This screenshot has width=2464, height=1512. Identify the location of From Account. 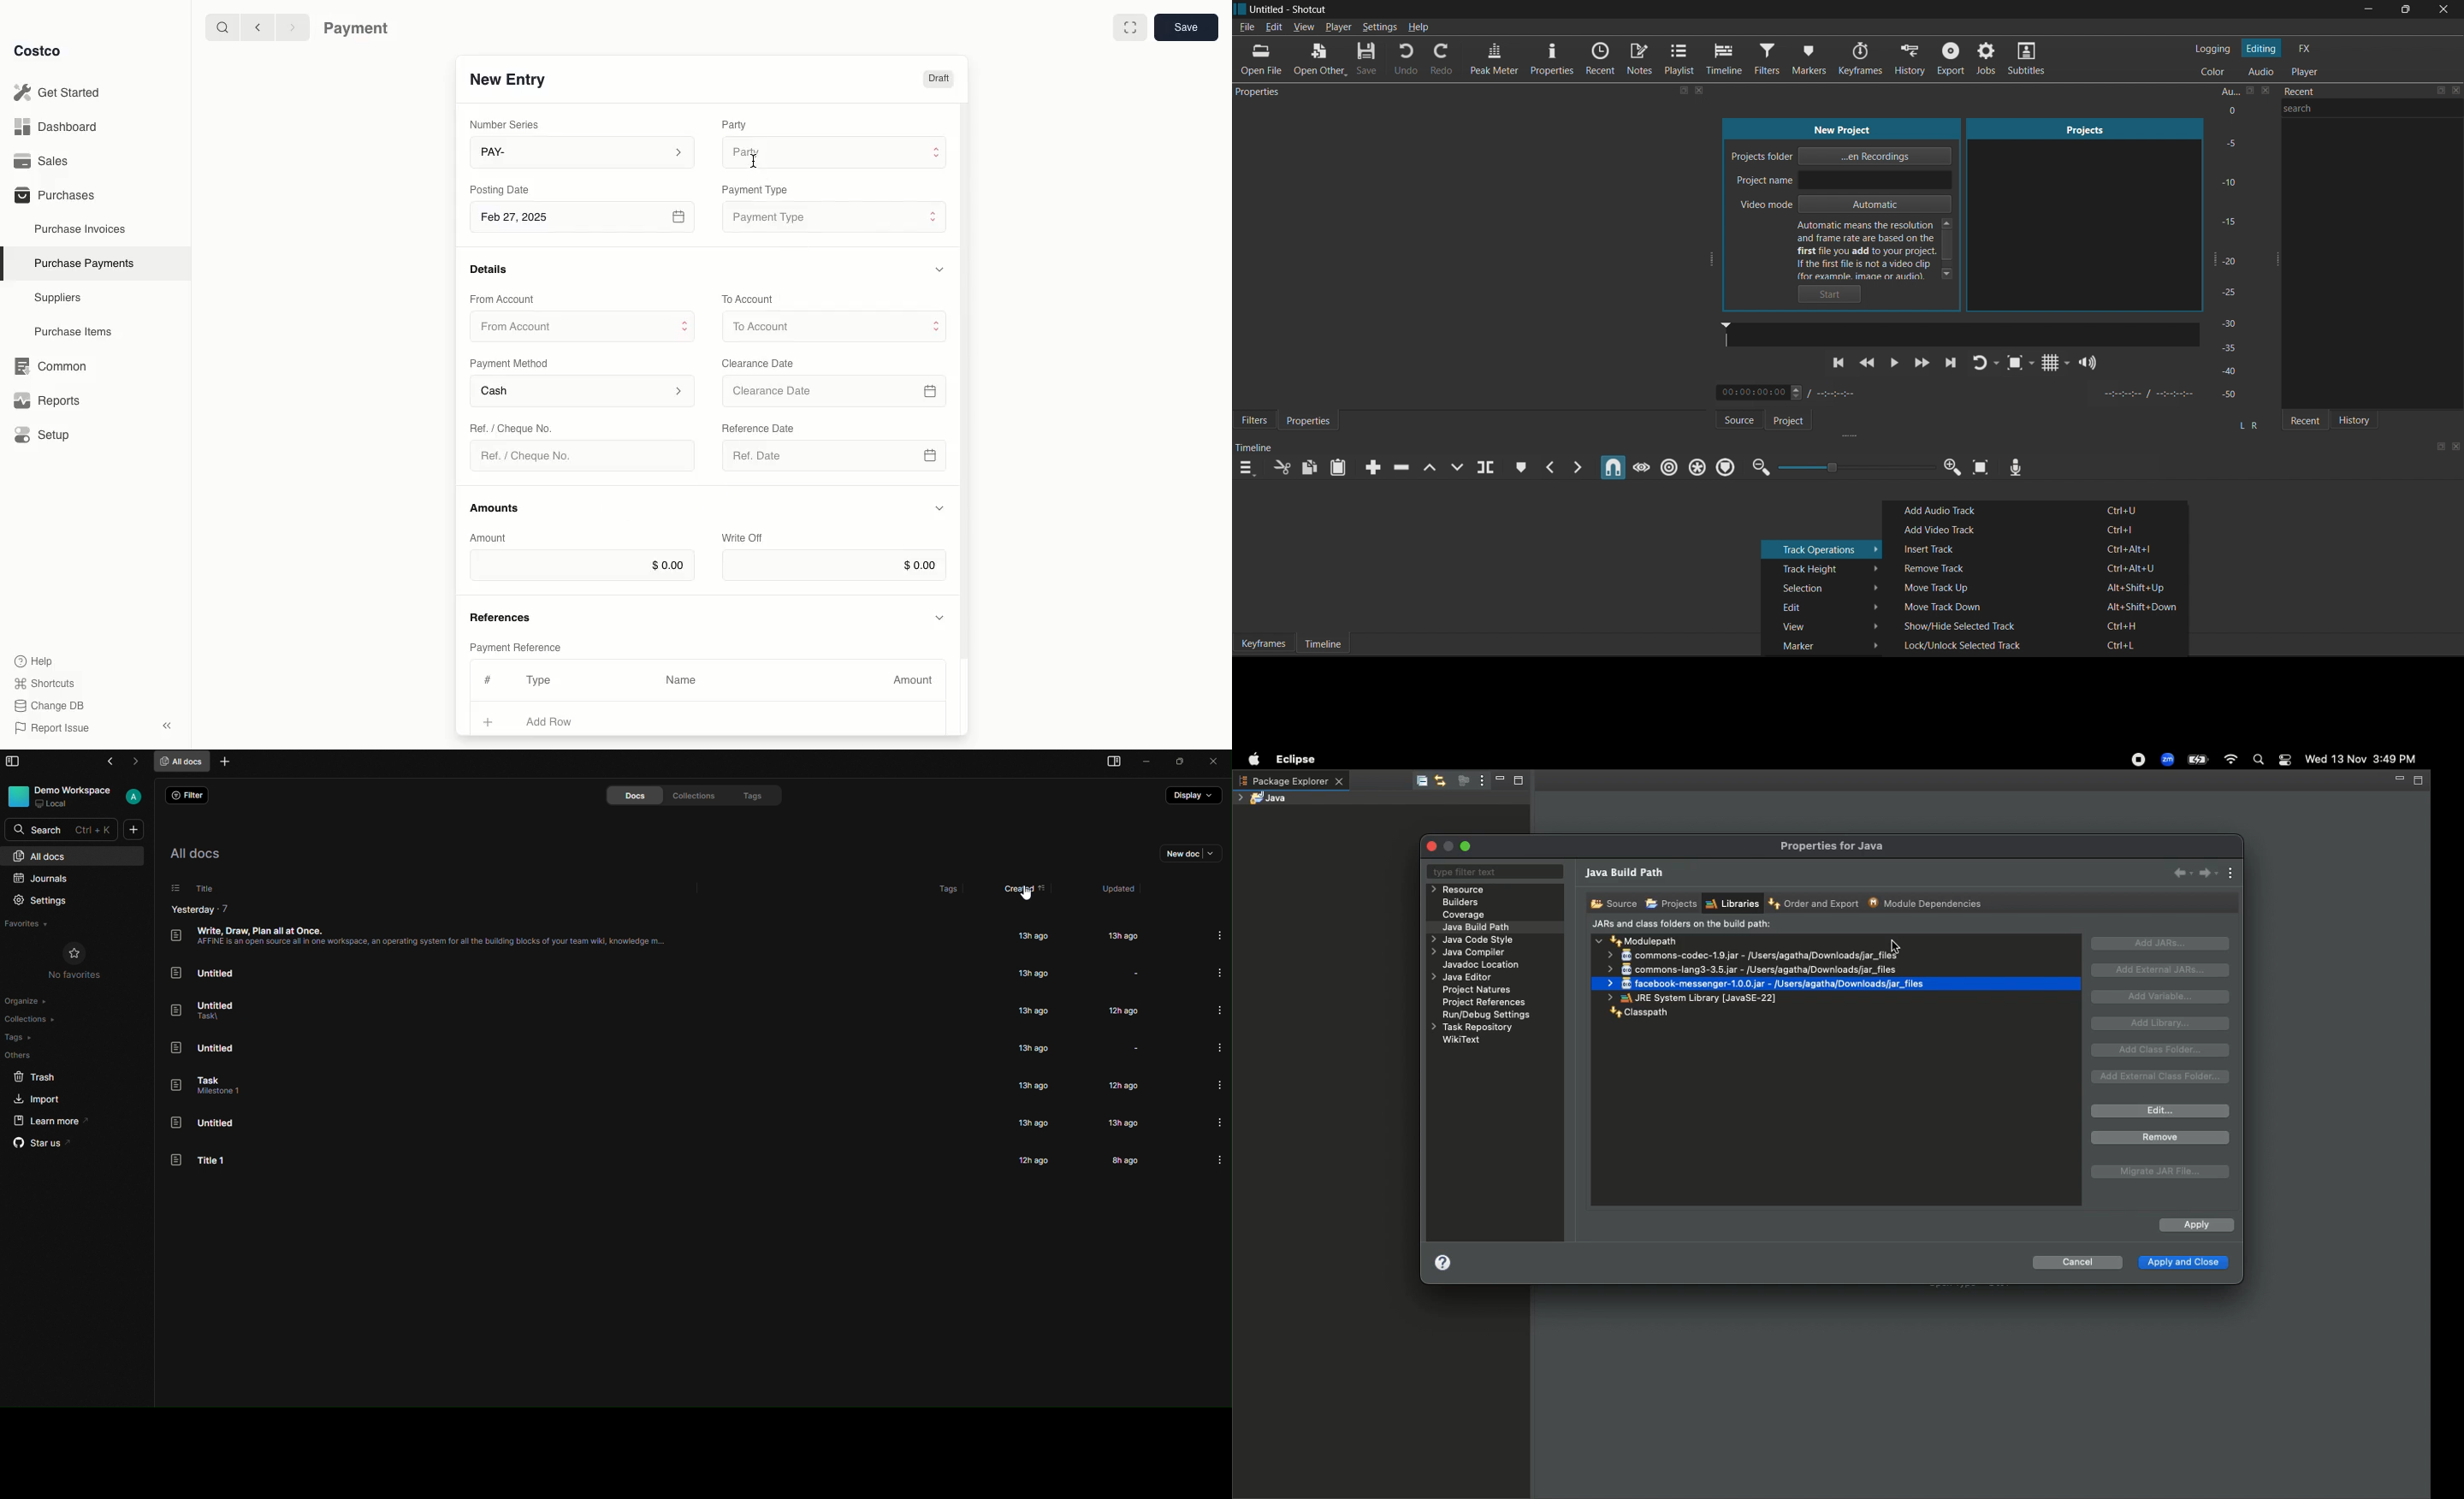
(583, 325).